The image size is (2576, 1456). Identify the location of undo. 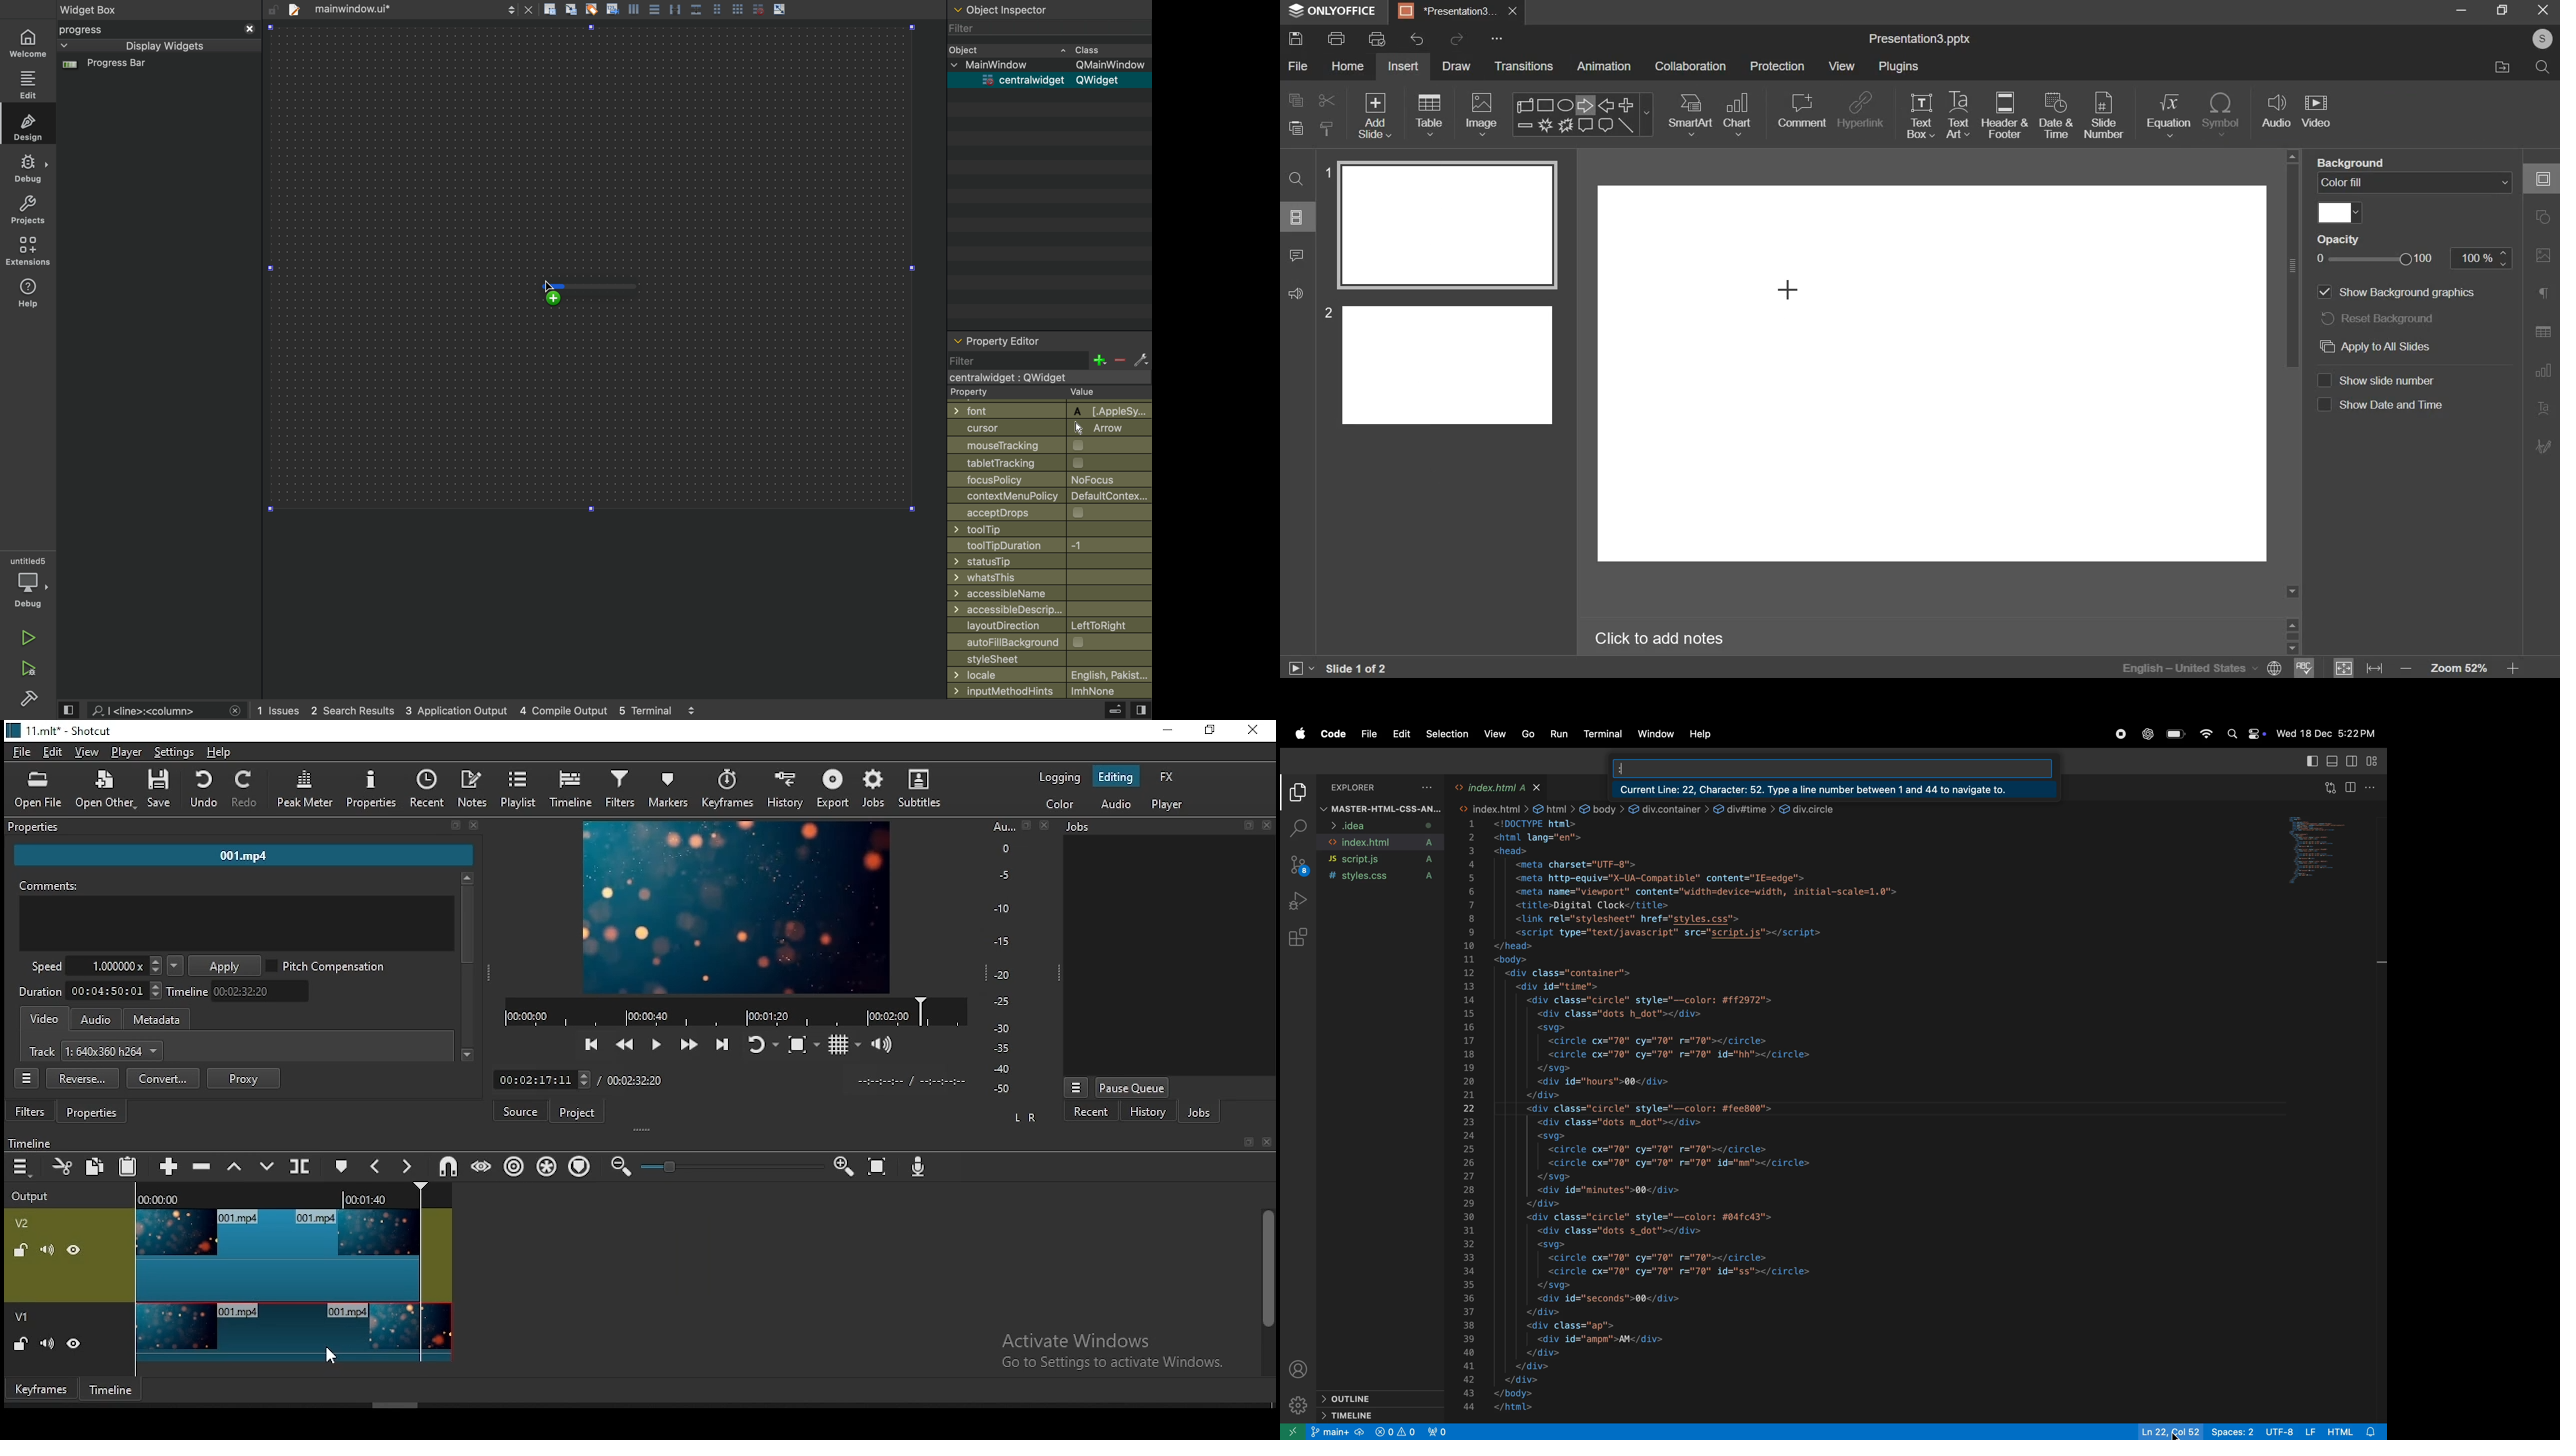
(203, 790).